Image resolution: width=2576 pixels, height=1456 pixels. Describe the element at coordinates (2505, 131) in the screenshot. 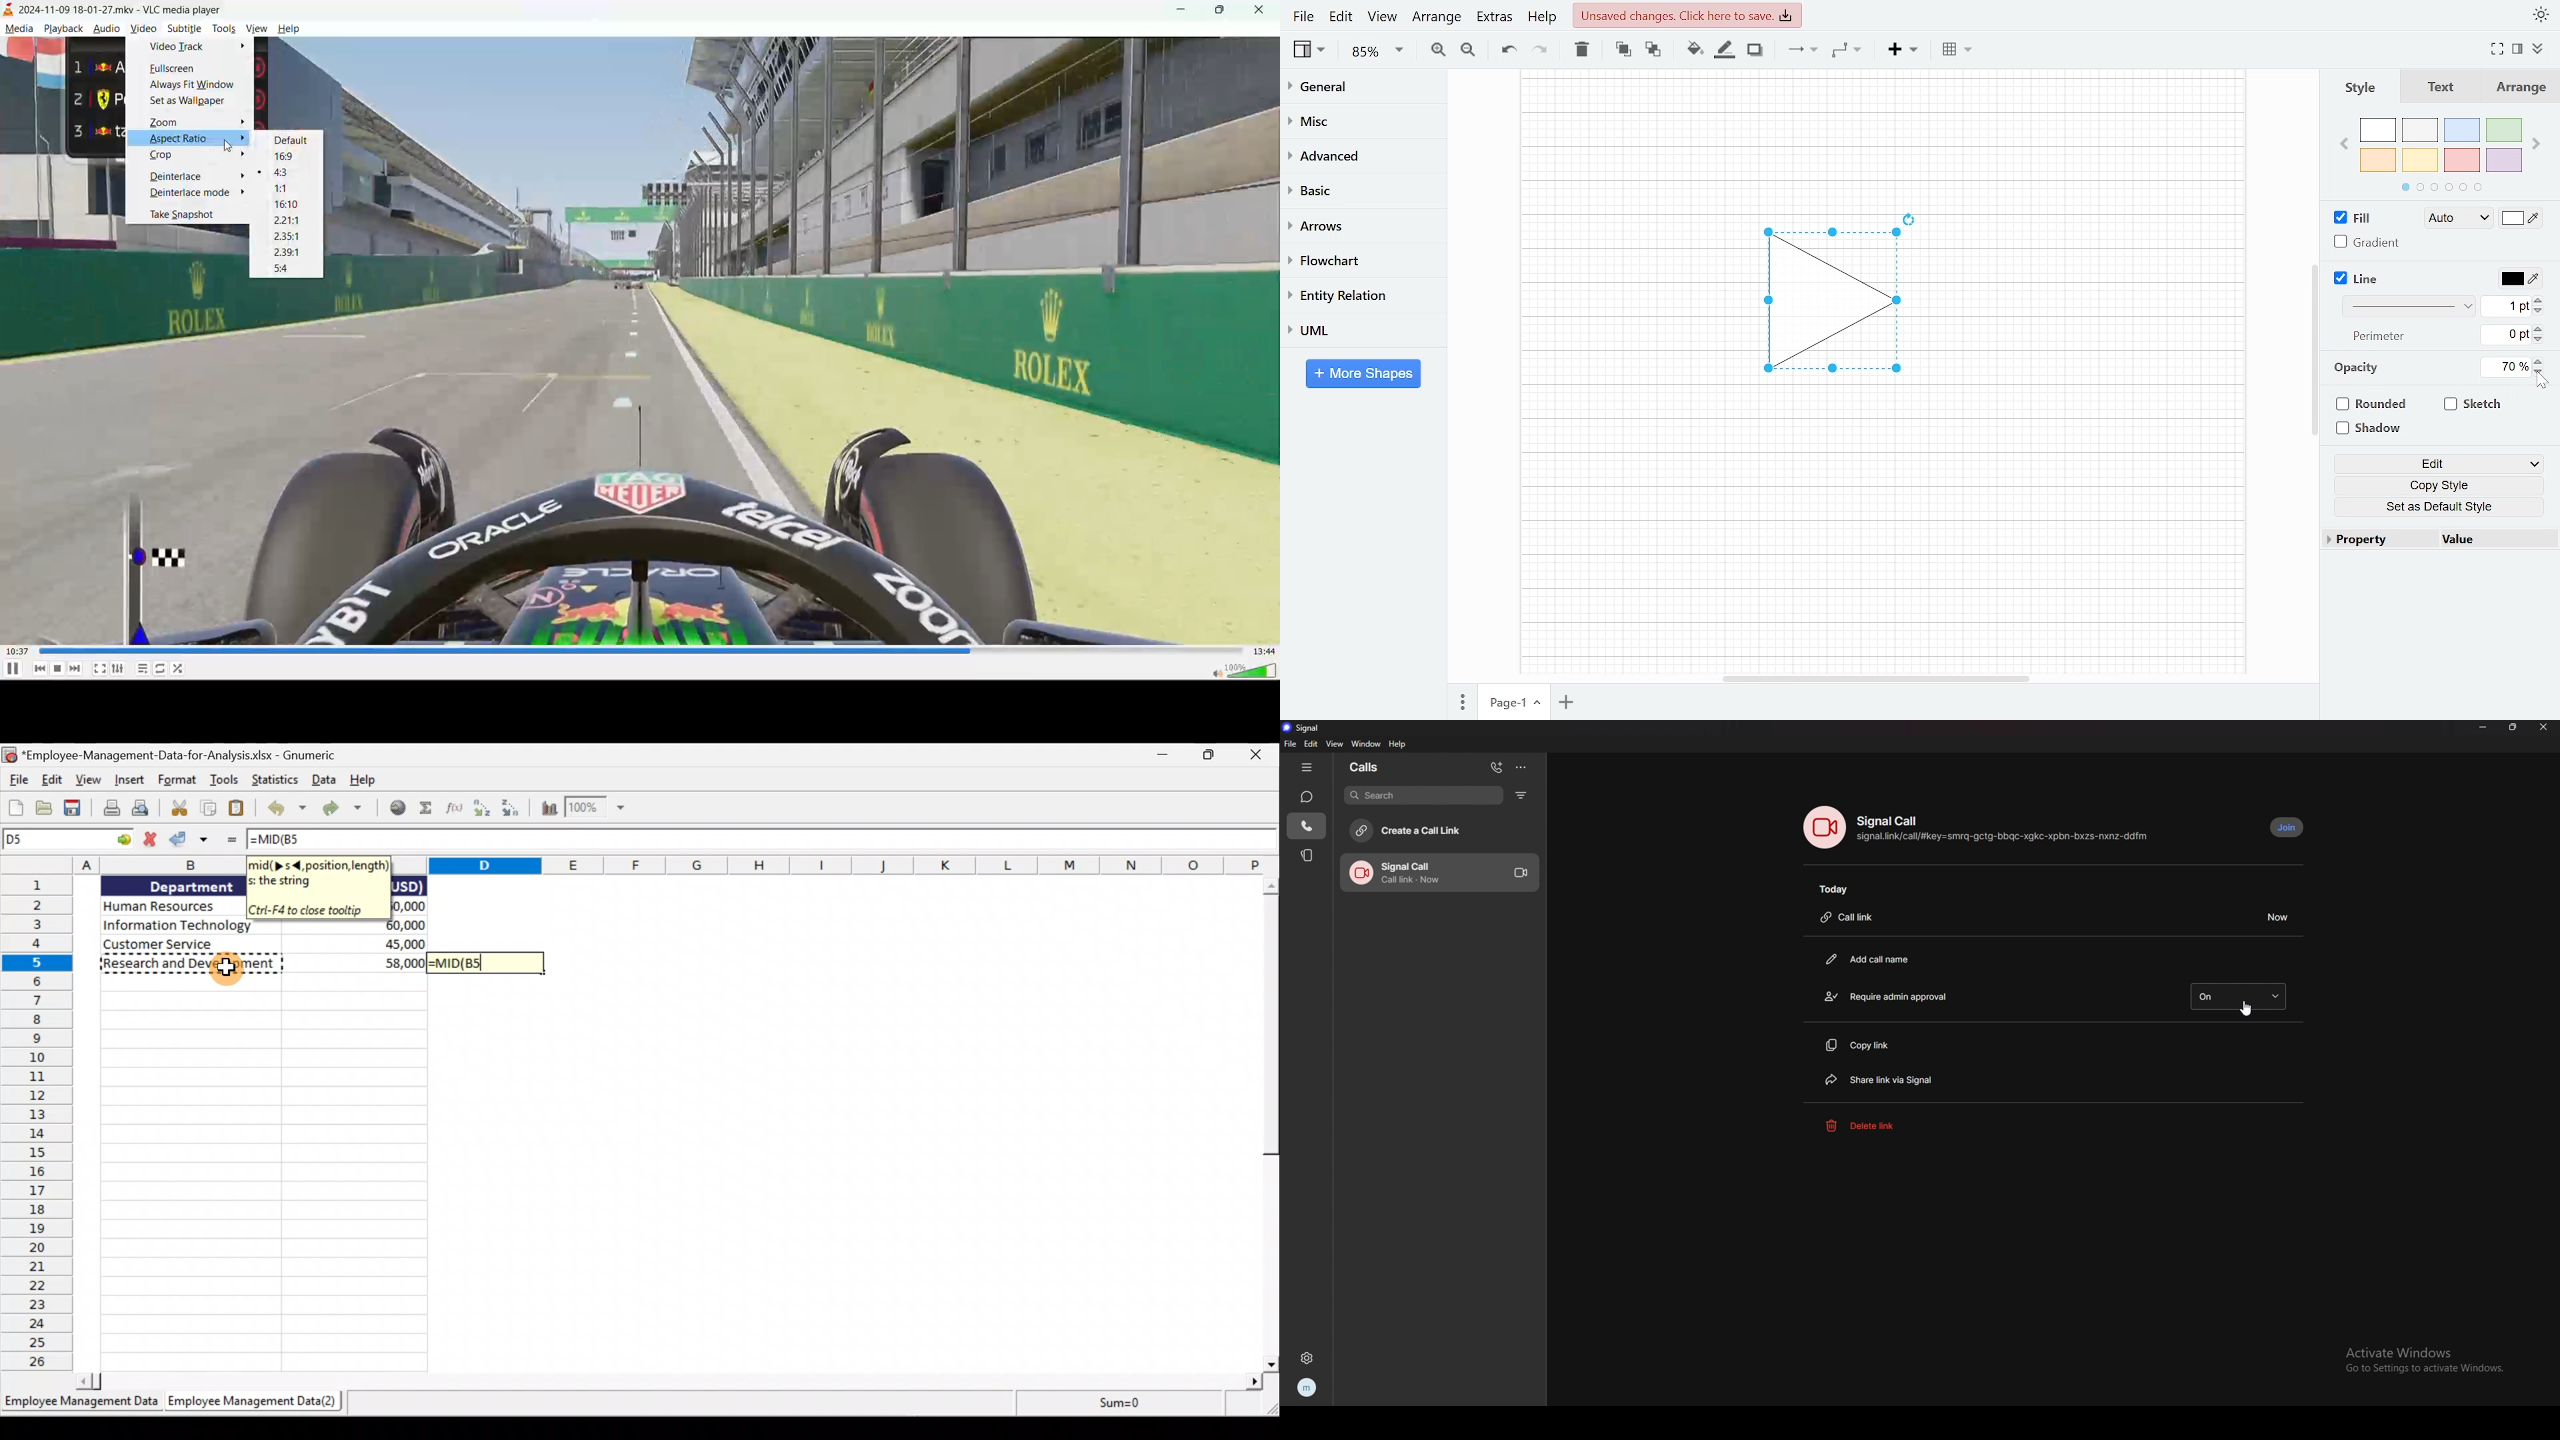

I see `green` at that location.